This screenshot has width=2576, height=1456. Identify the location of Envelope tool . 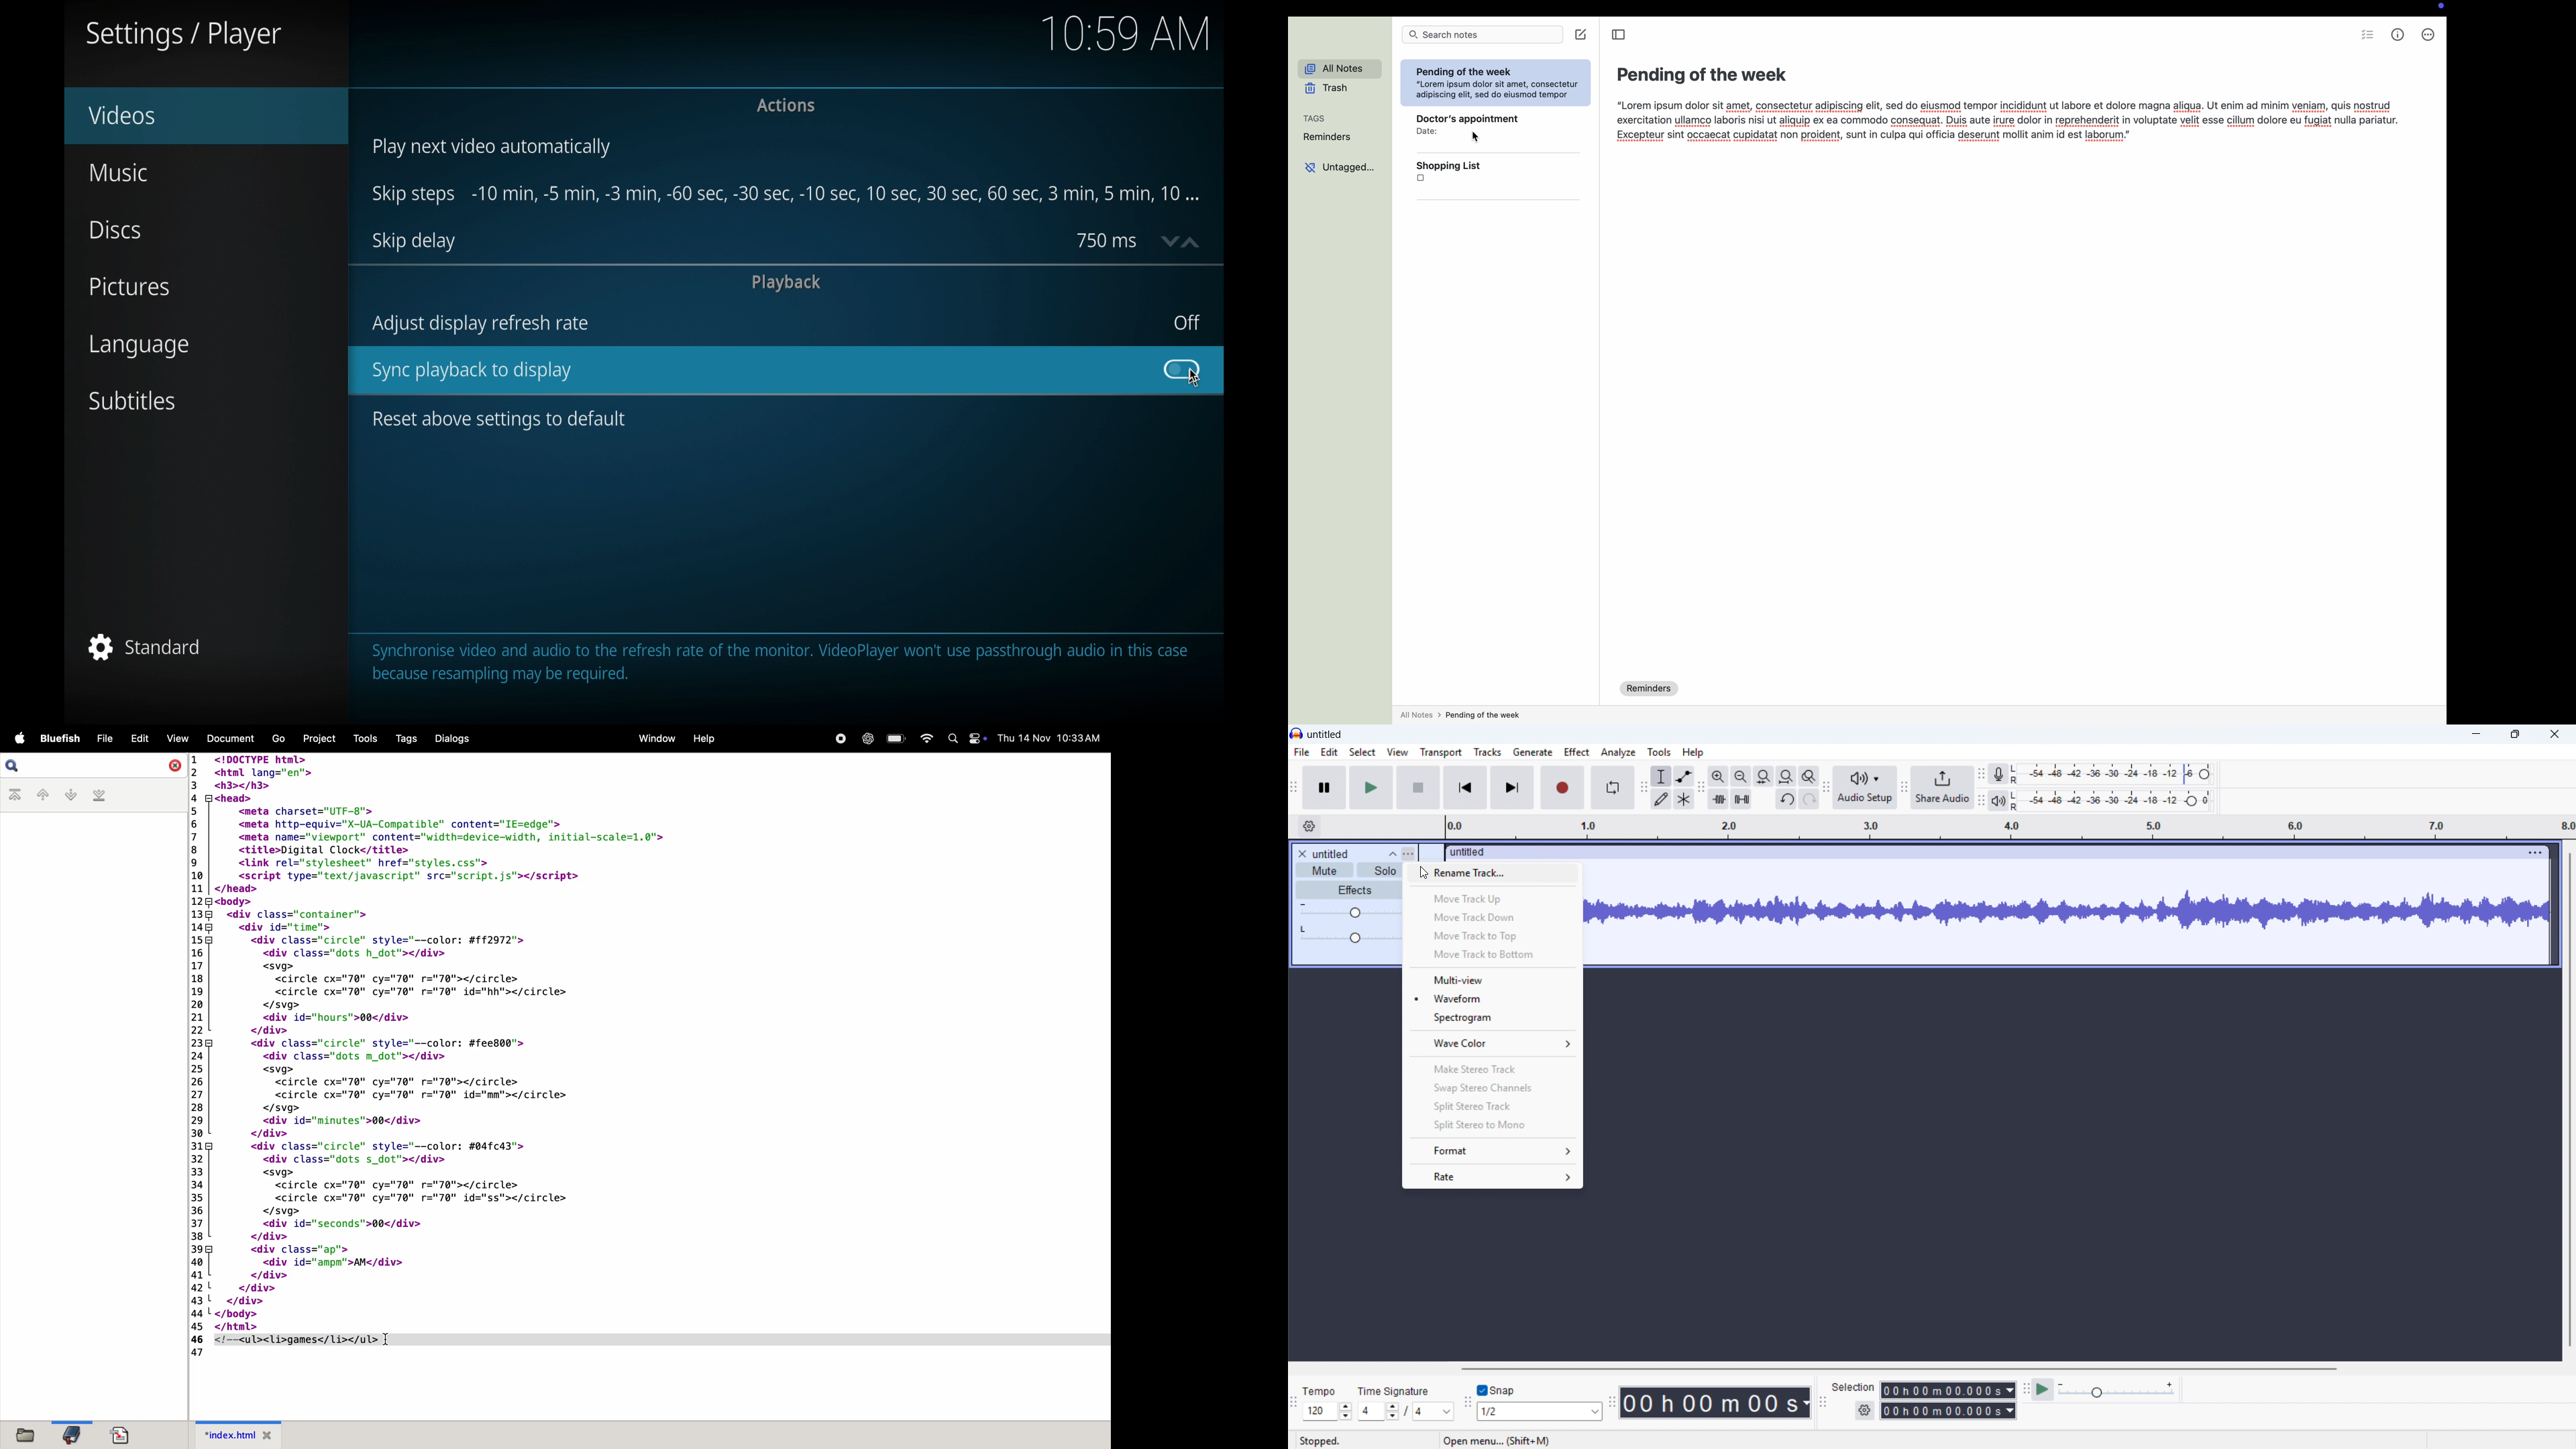
(1684, 775).